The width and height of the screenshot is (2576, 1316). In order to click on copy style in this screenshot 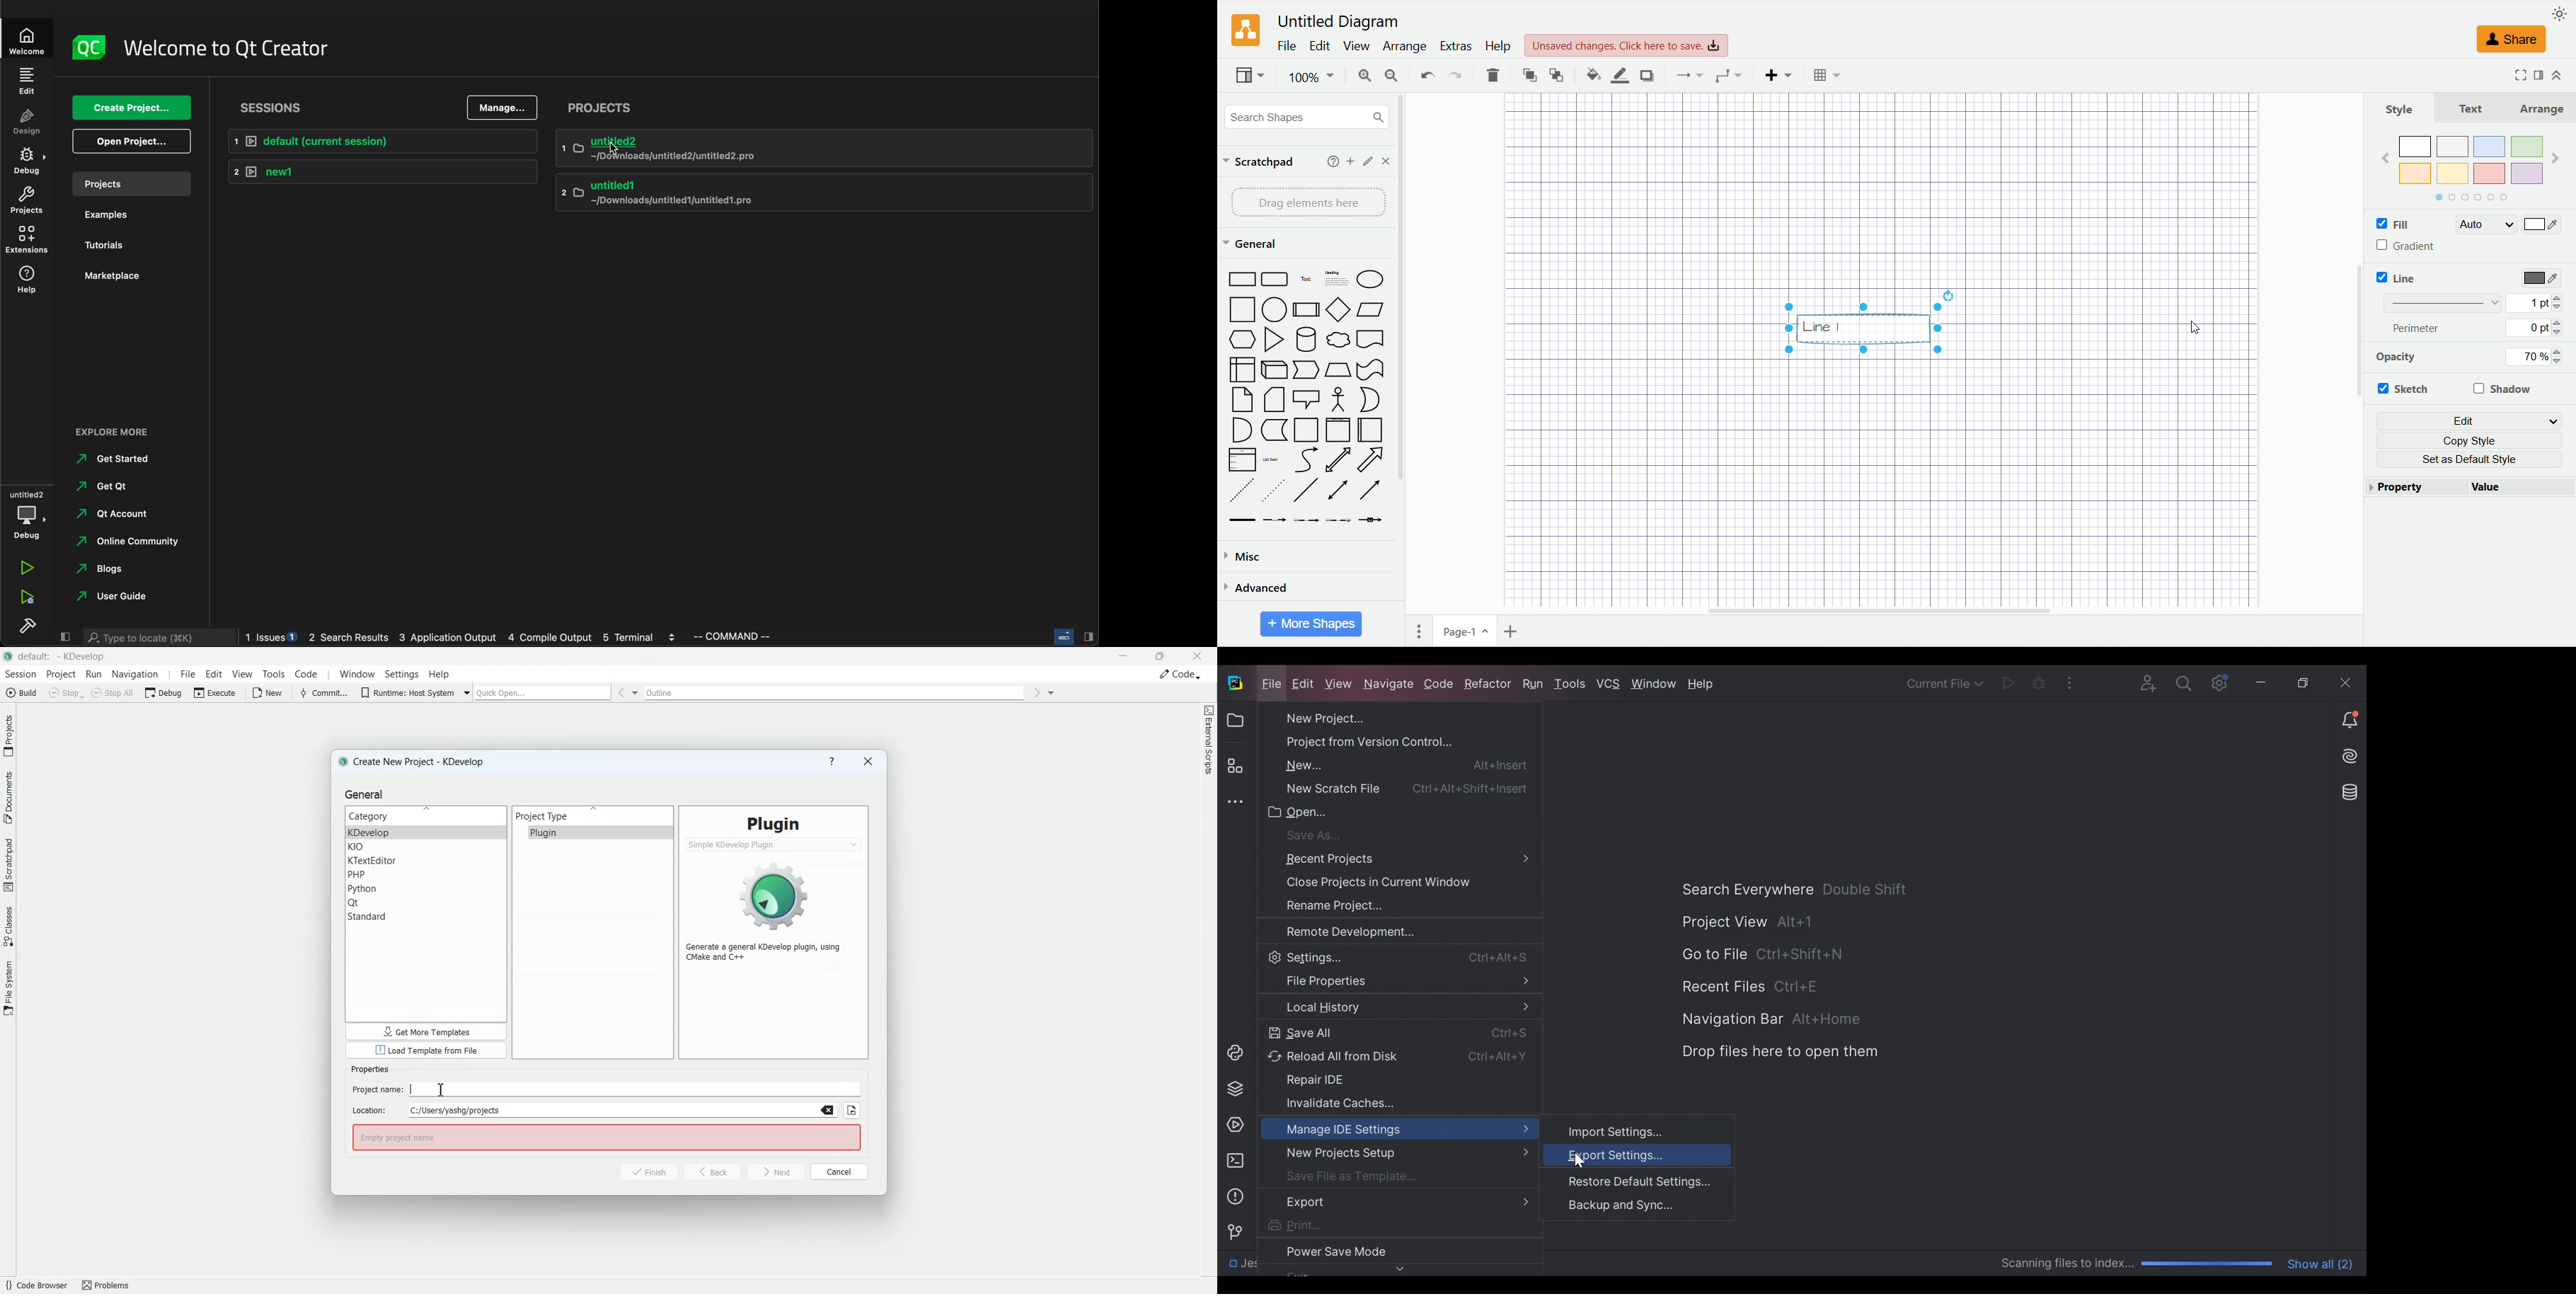, I will do `click(2469, 440)`.